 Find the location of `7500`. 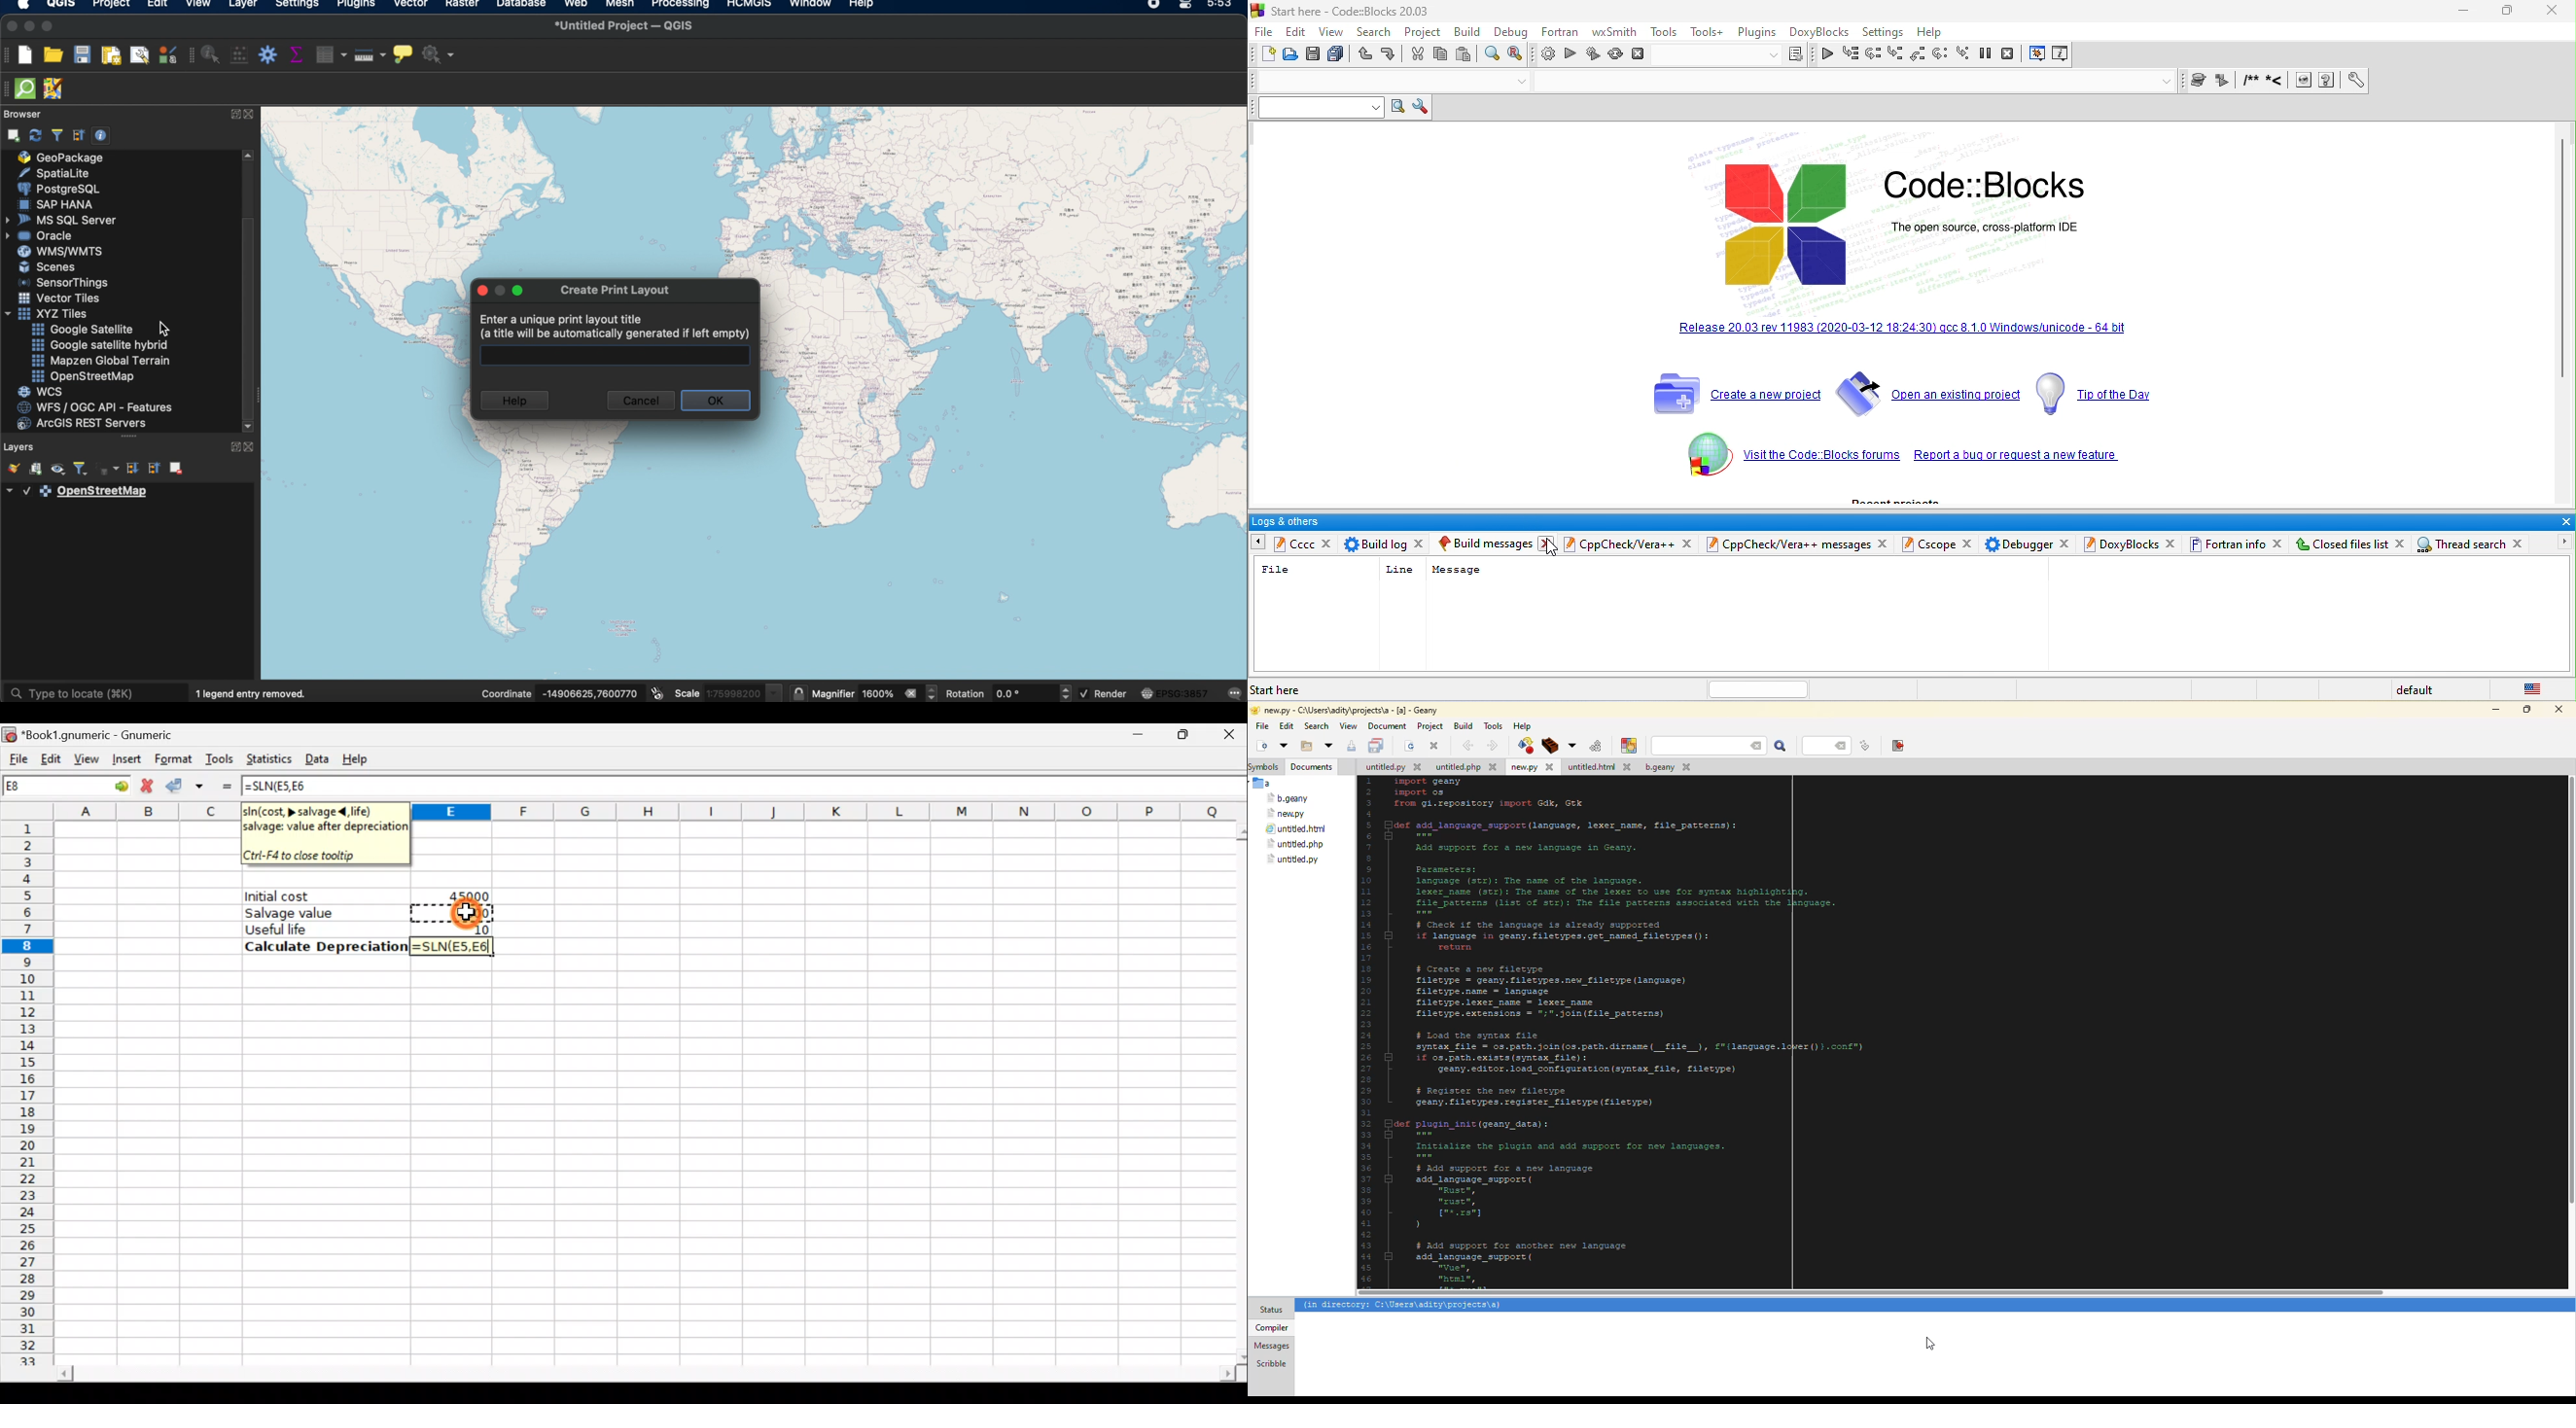

7500 is located at coordinates (467, 913).